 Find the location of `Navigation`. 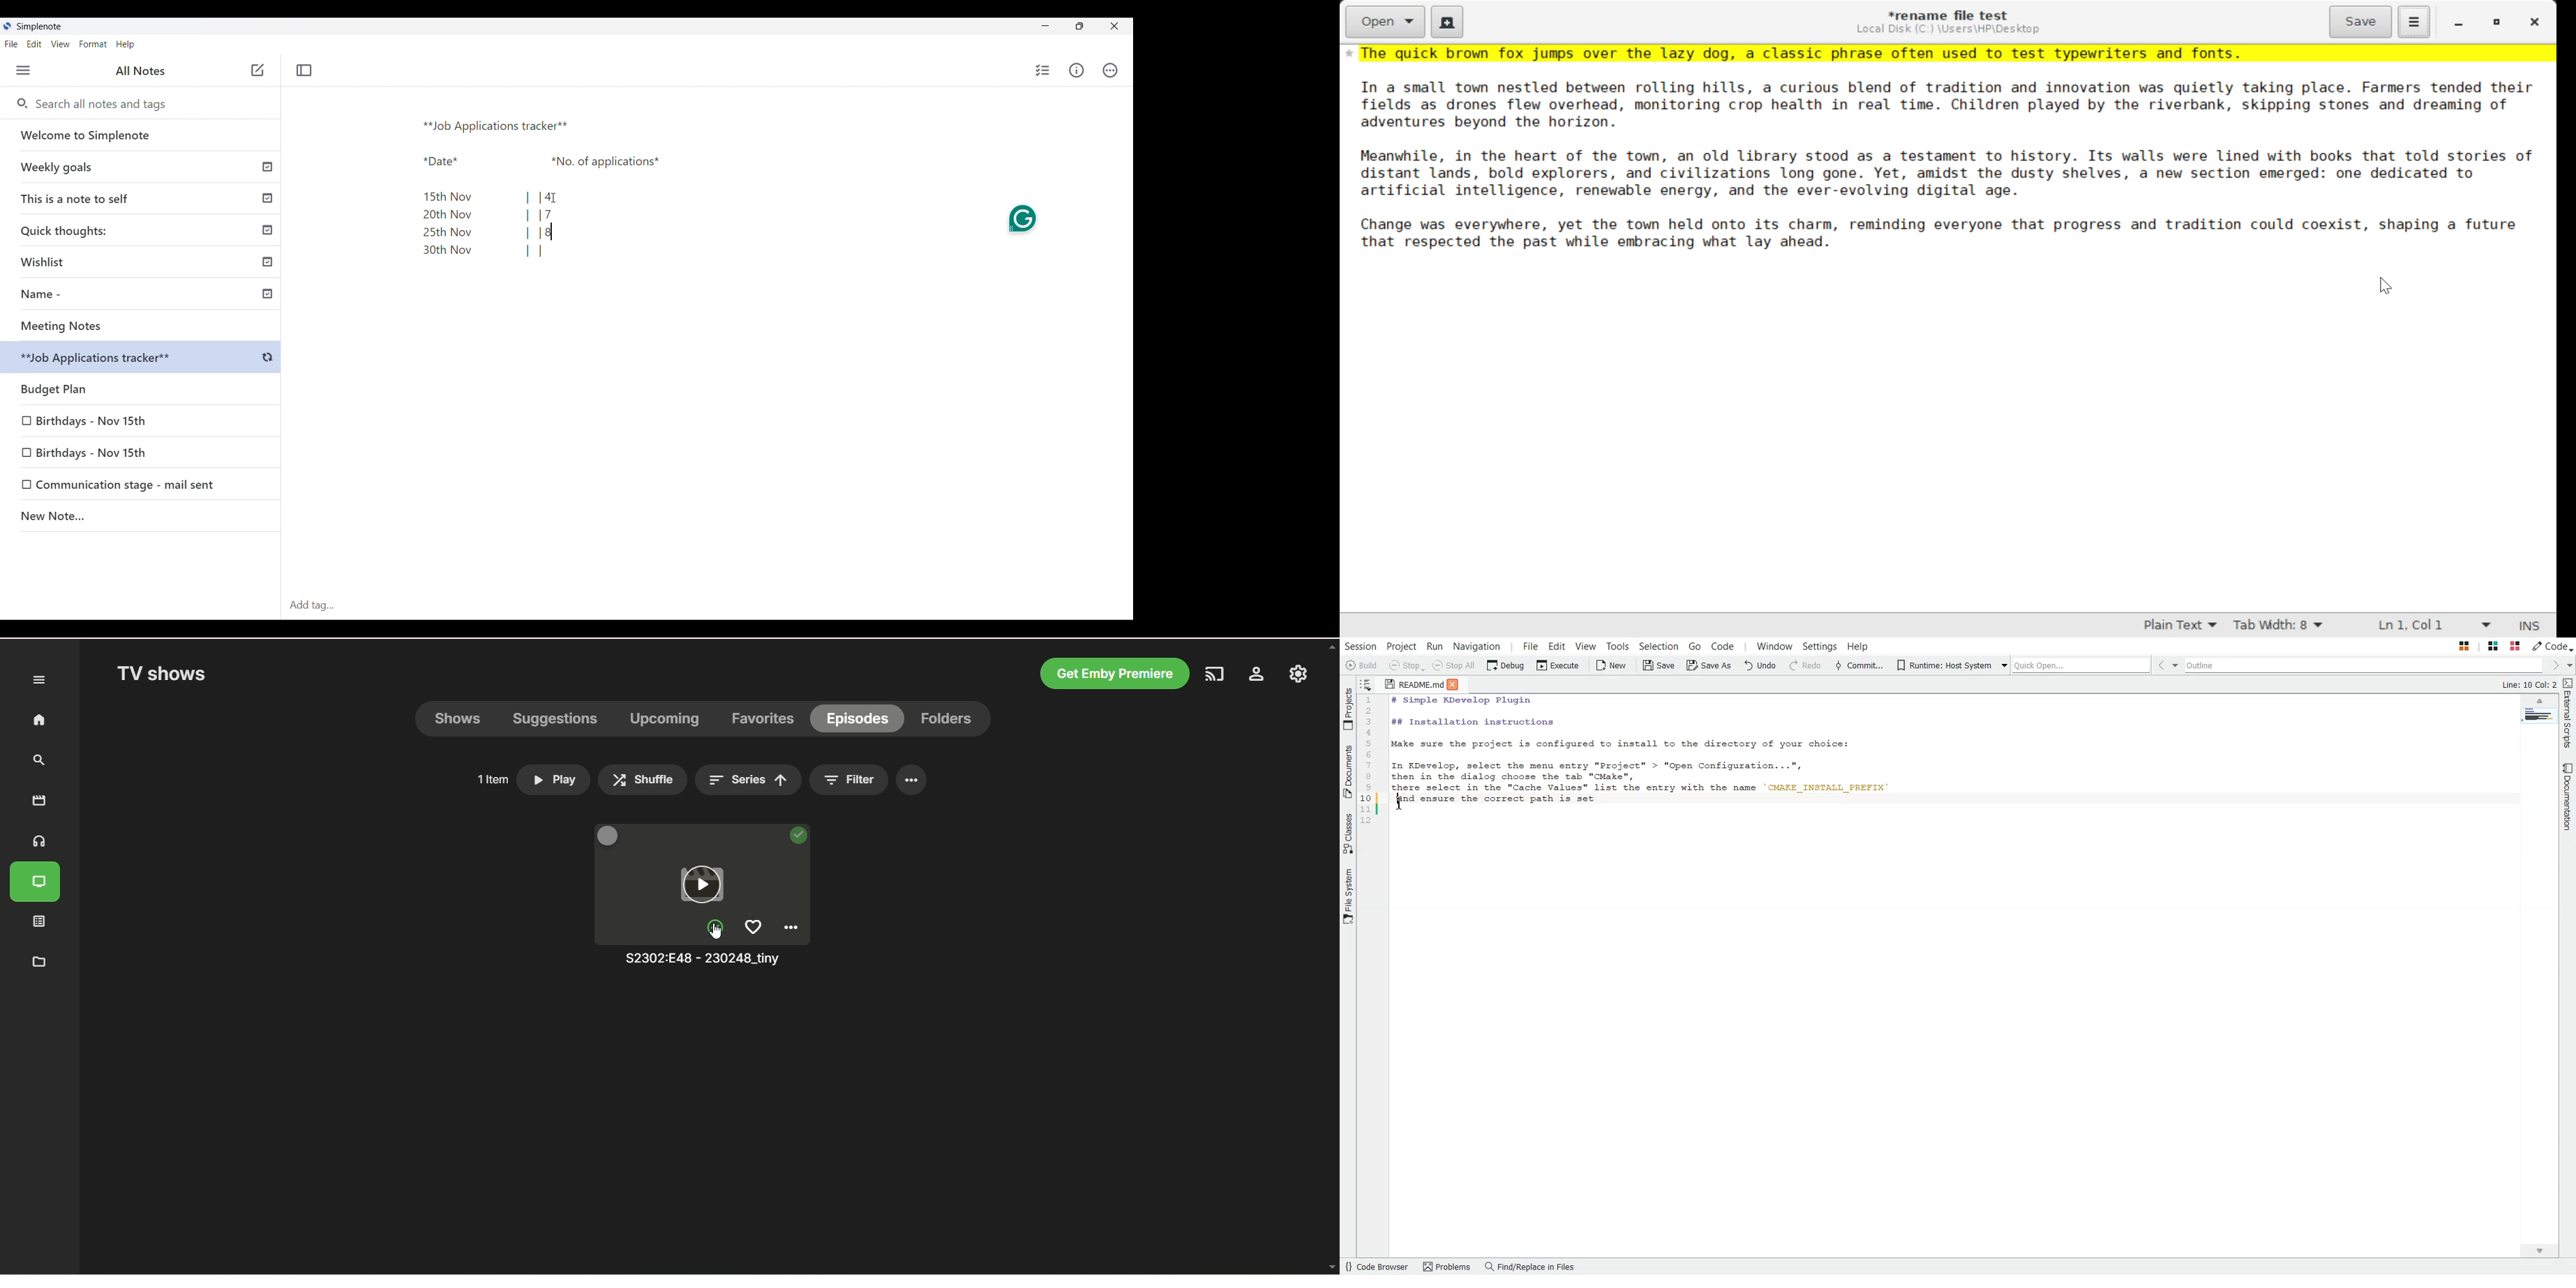

Navigation is located at coordinates (1477, 645).